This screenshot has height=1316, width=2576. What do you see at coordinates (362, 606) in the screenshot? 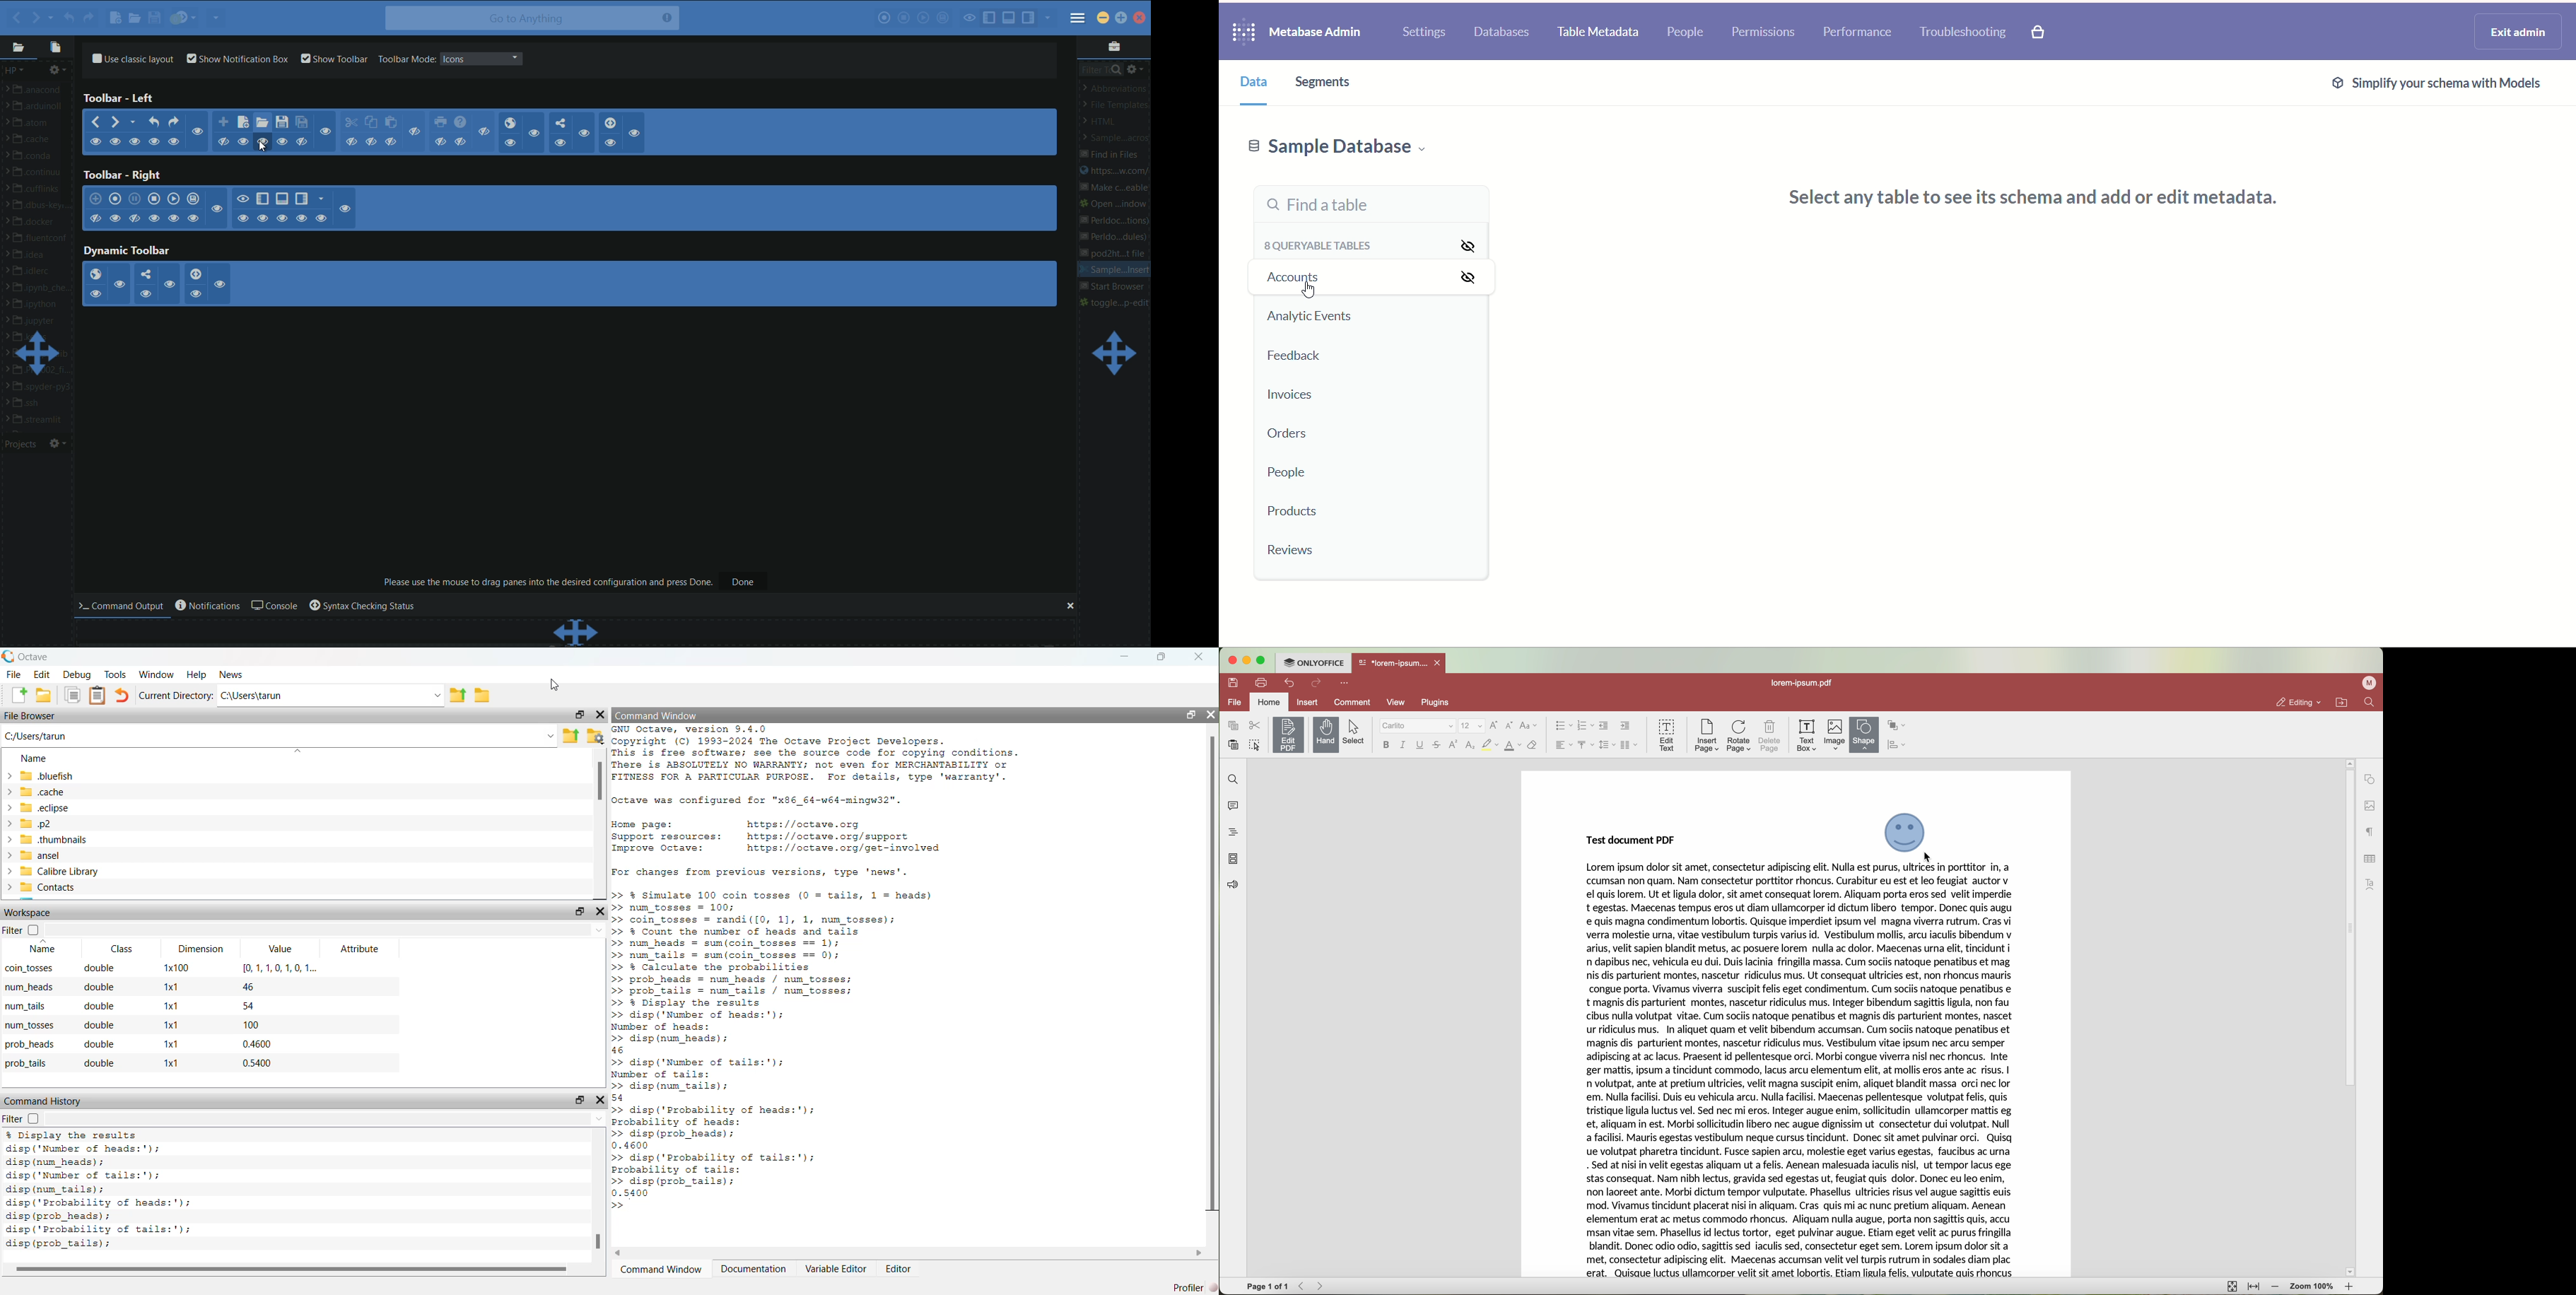
I see `syntax checking status` at bounding box center [362, 606].